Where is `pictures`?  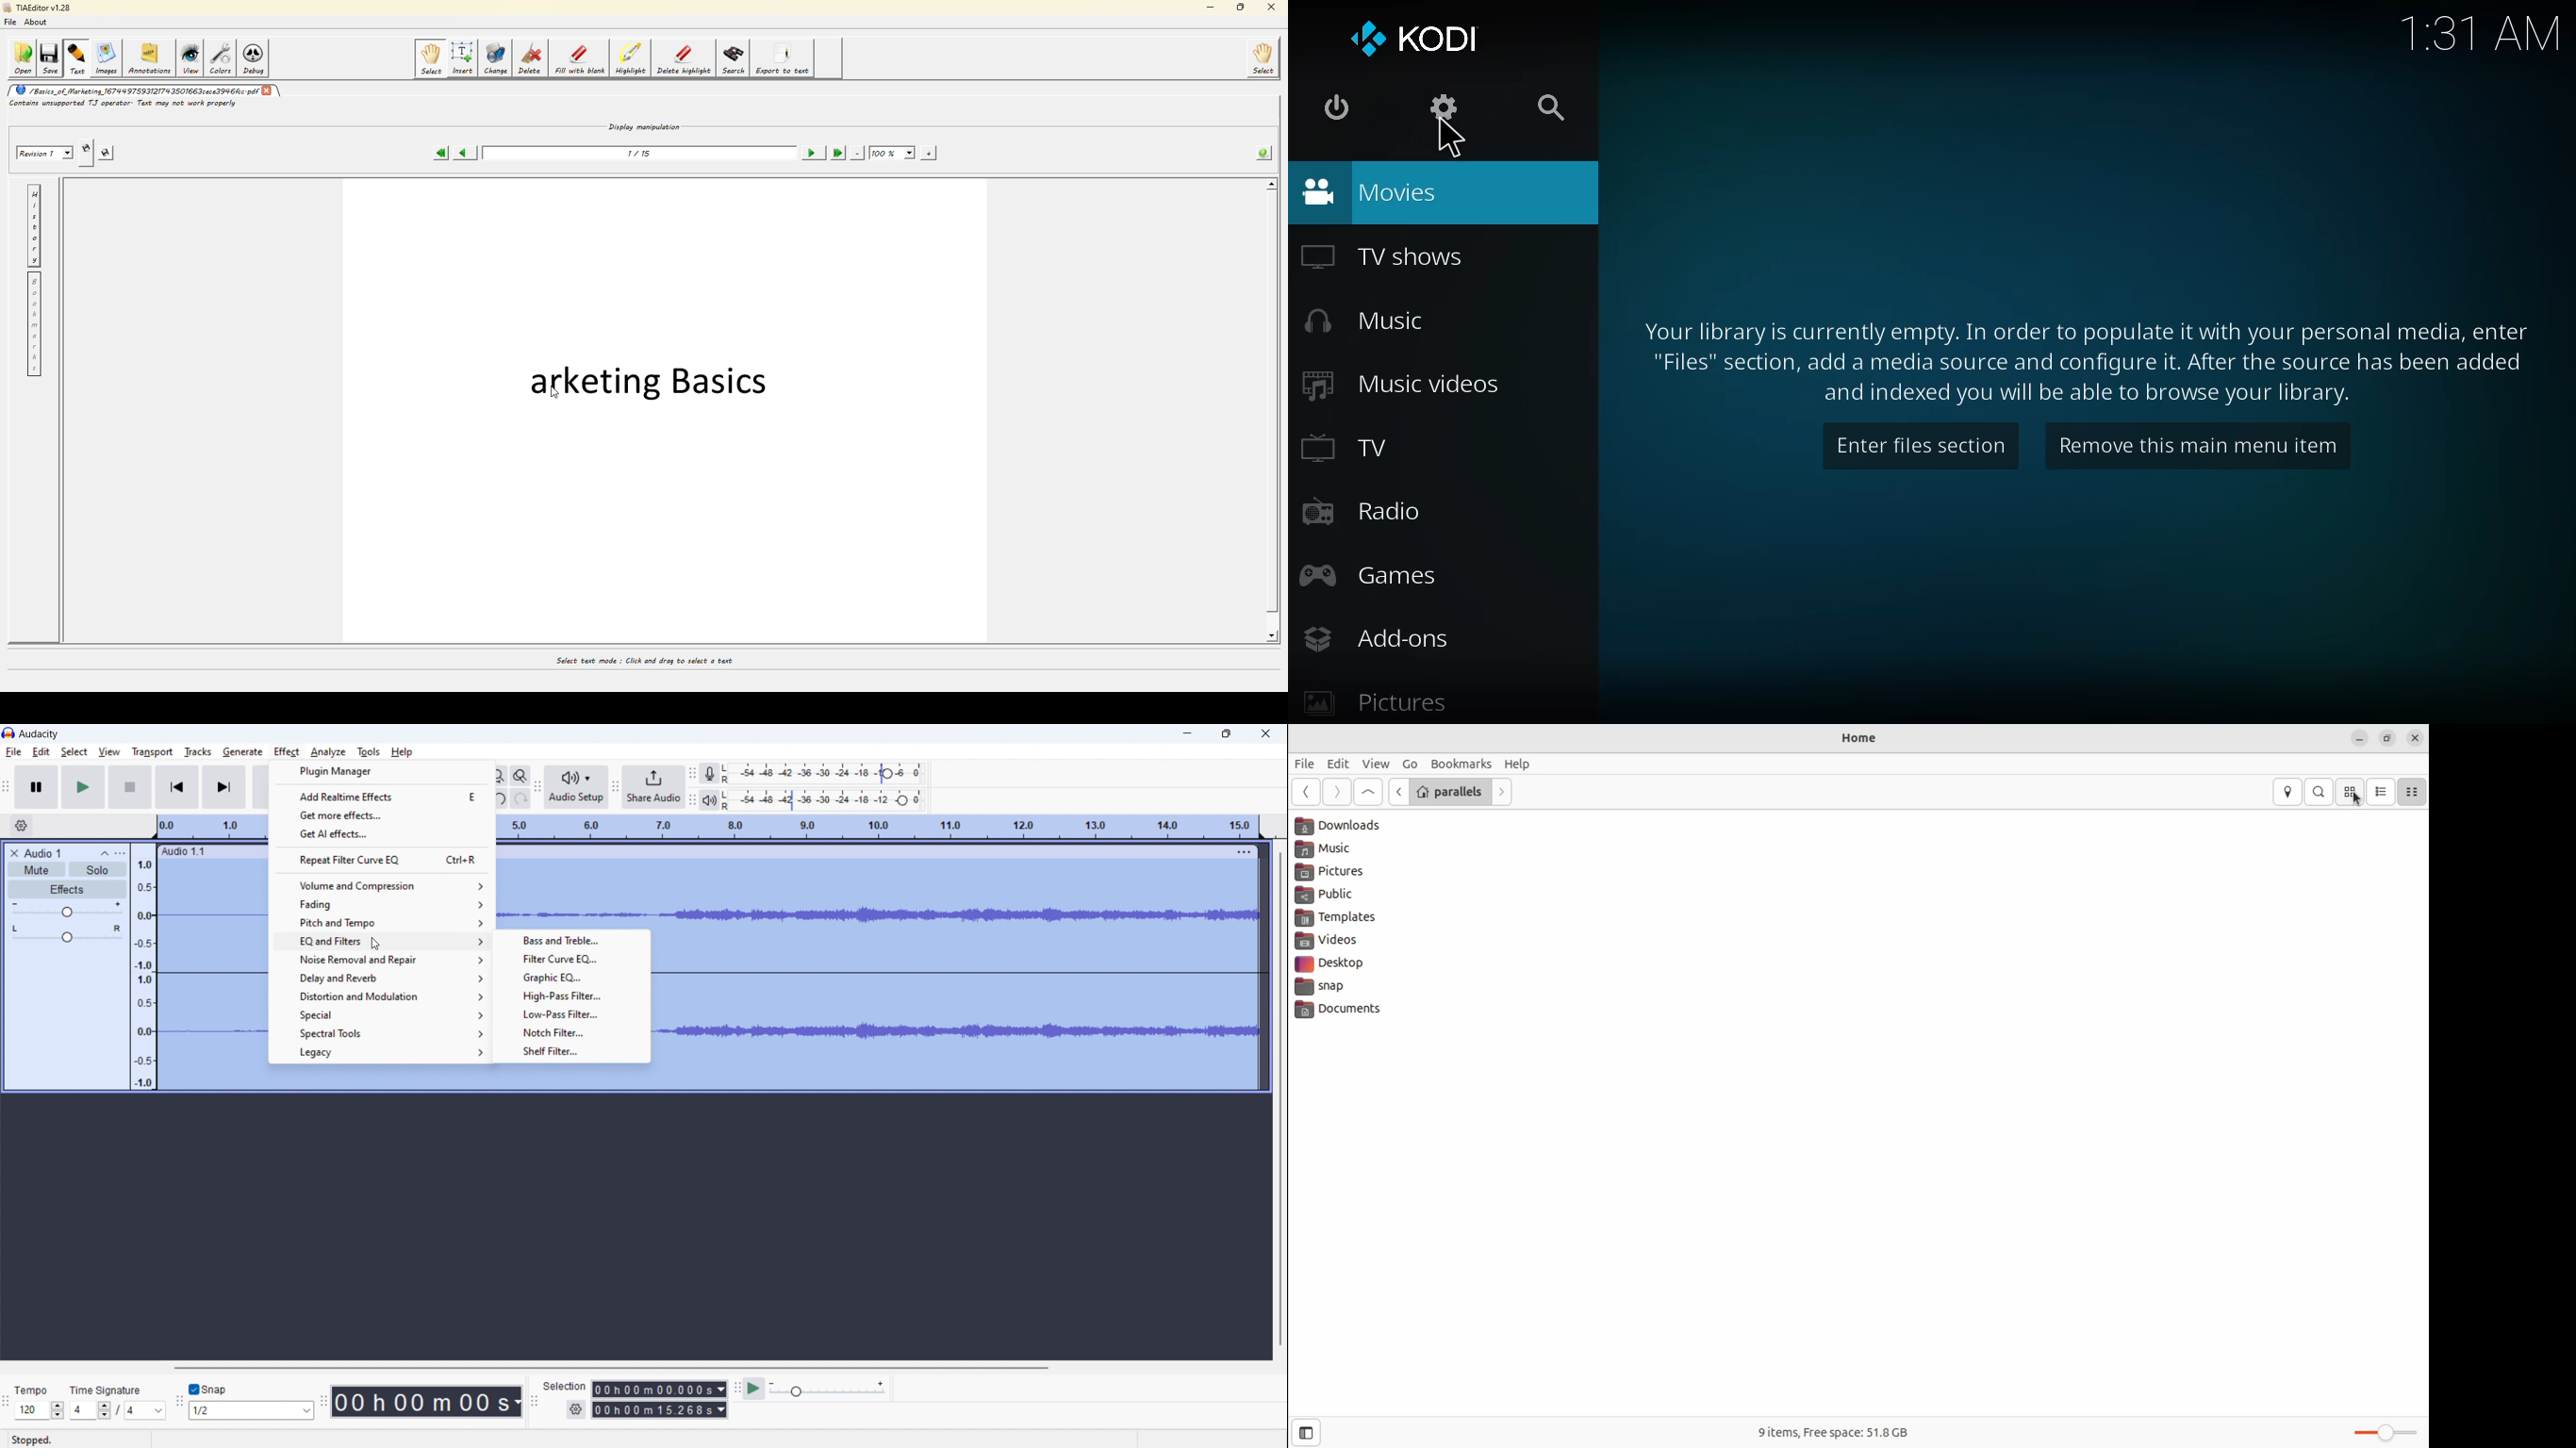
pictures is located at coordinates (1374, 703).